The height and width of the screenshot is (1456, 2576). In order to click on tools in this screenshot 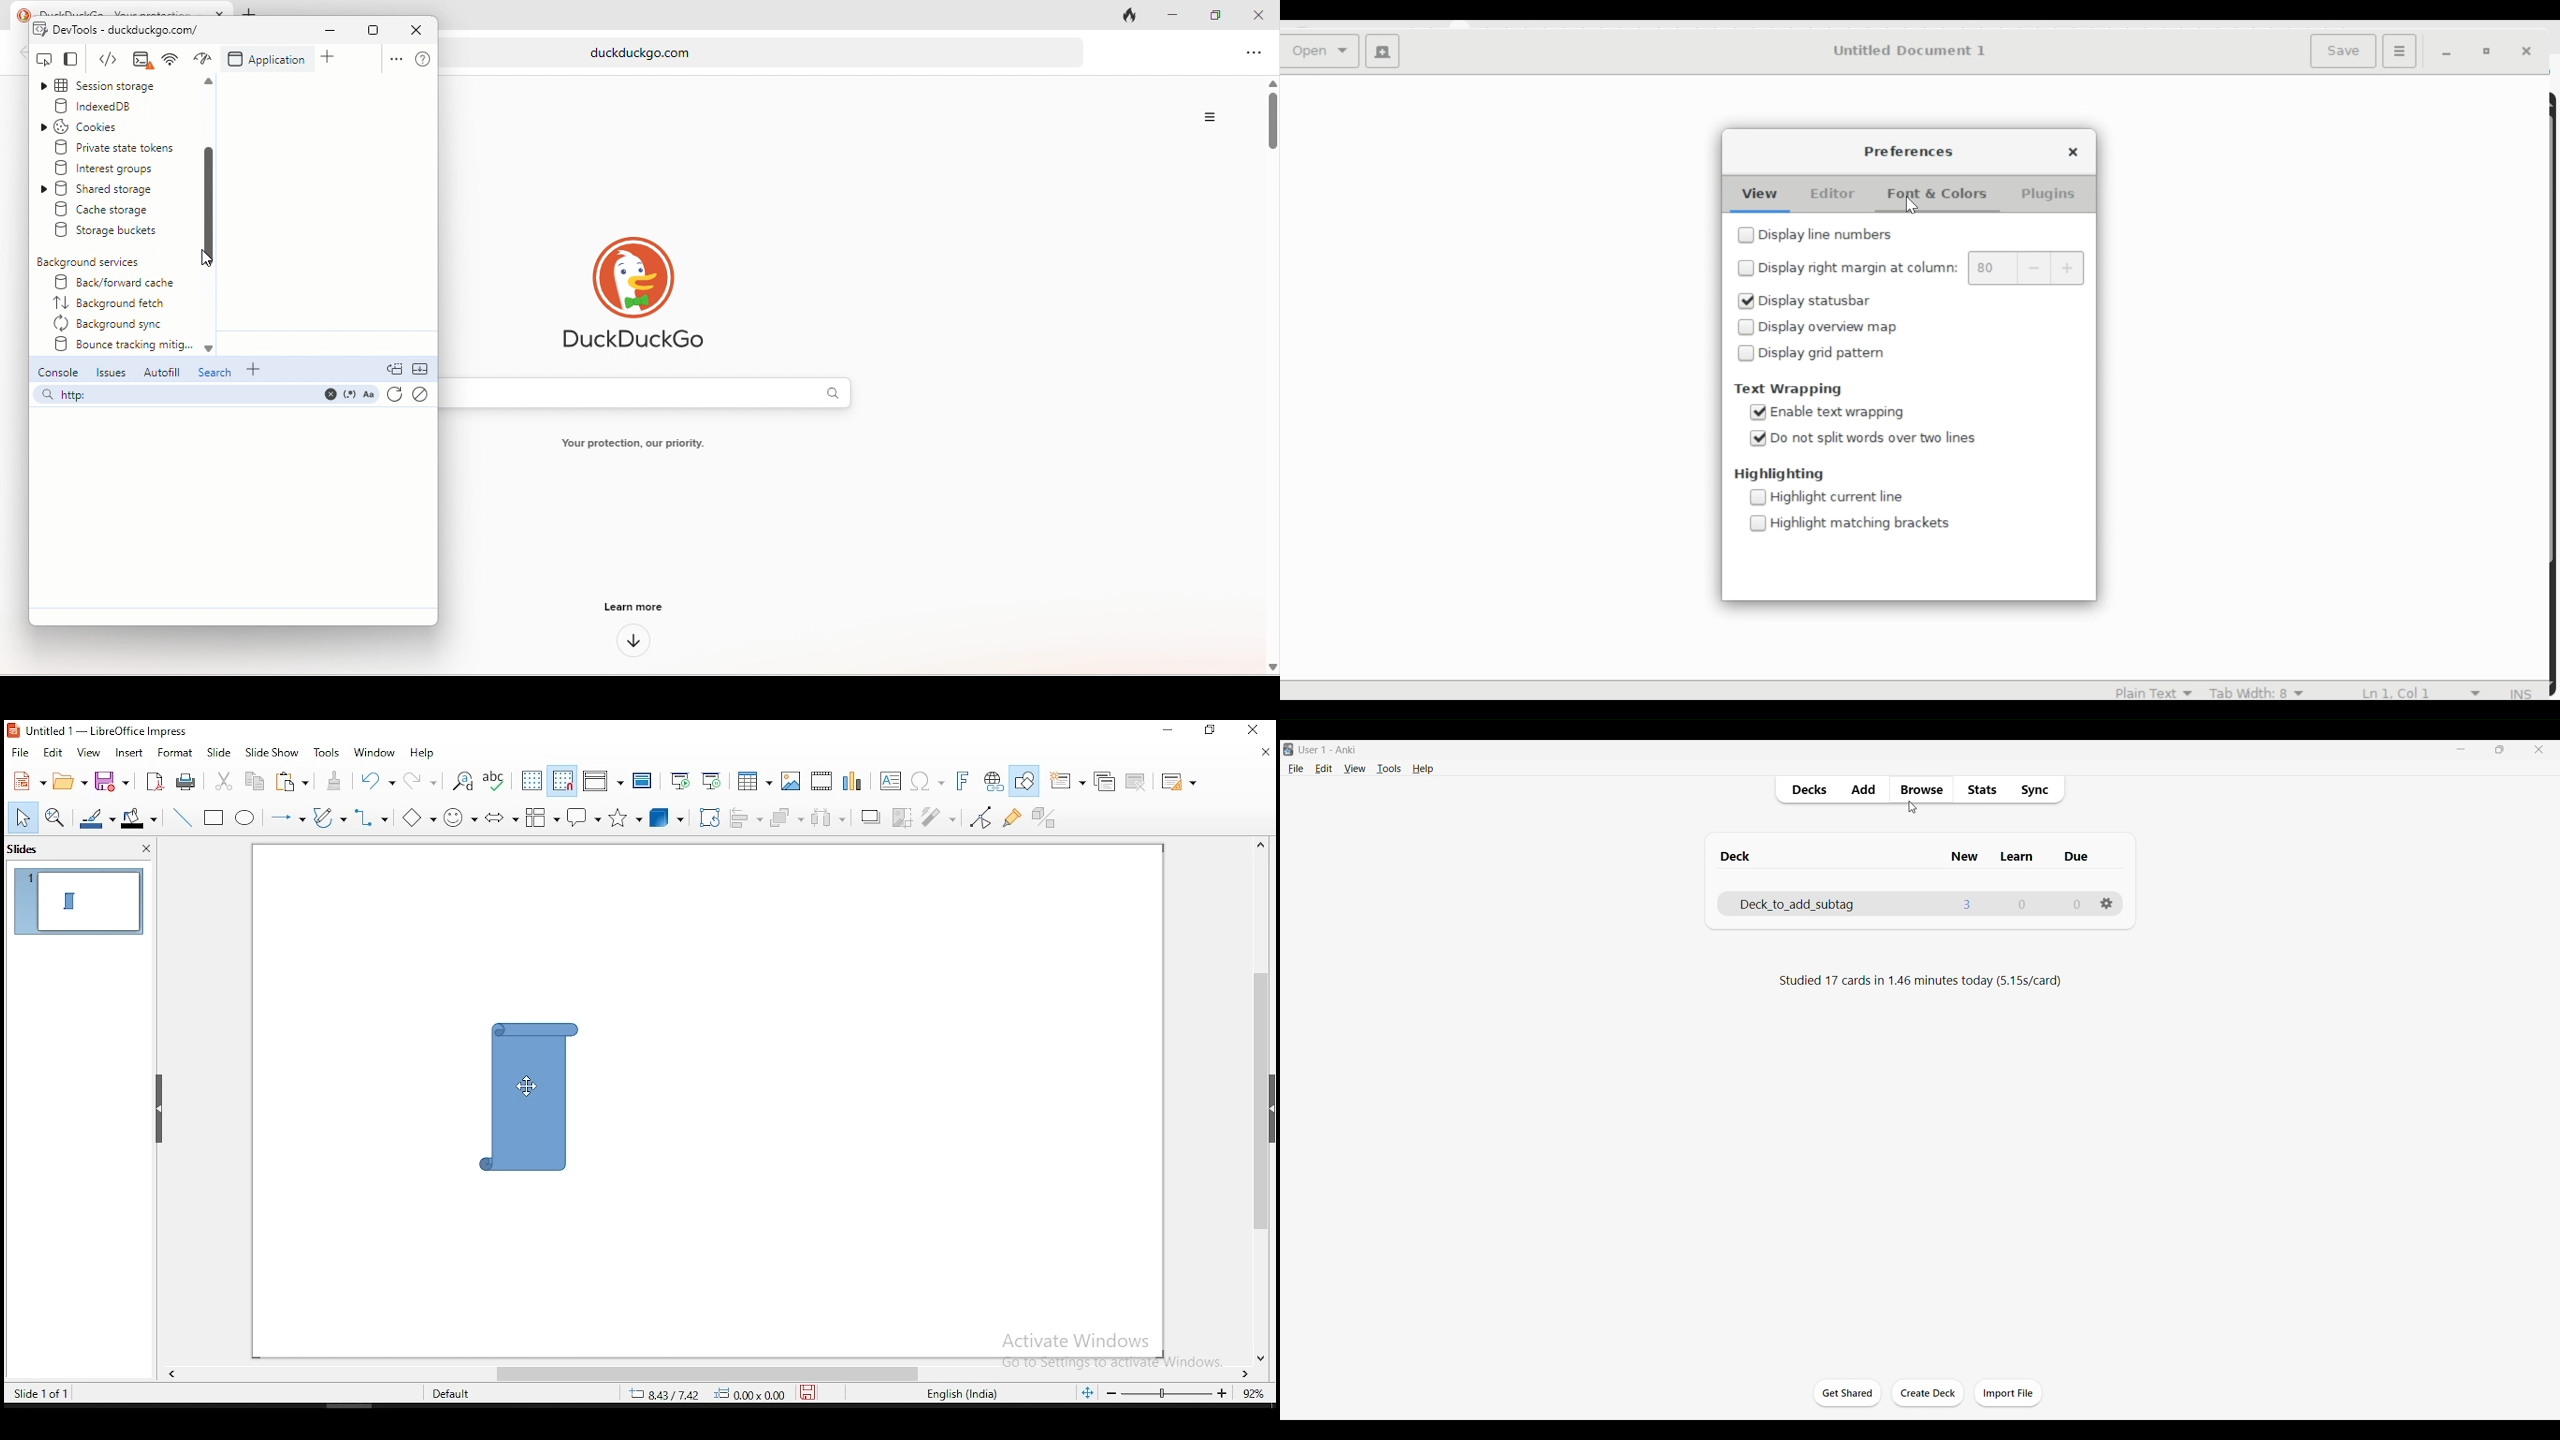, I will do `click(328, 754)`.